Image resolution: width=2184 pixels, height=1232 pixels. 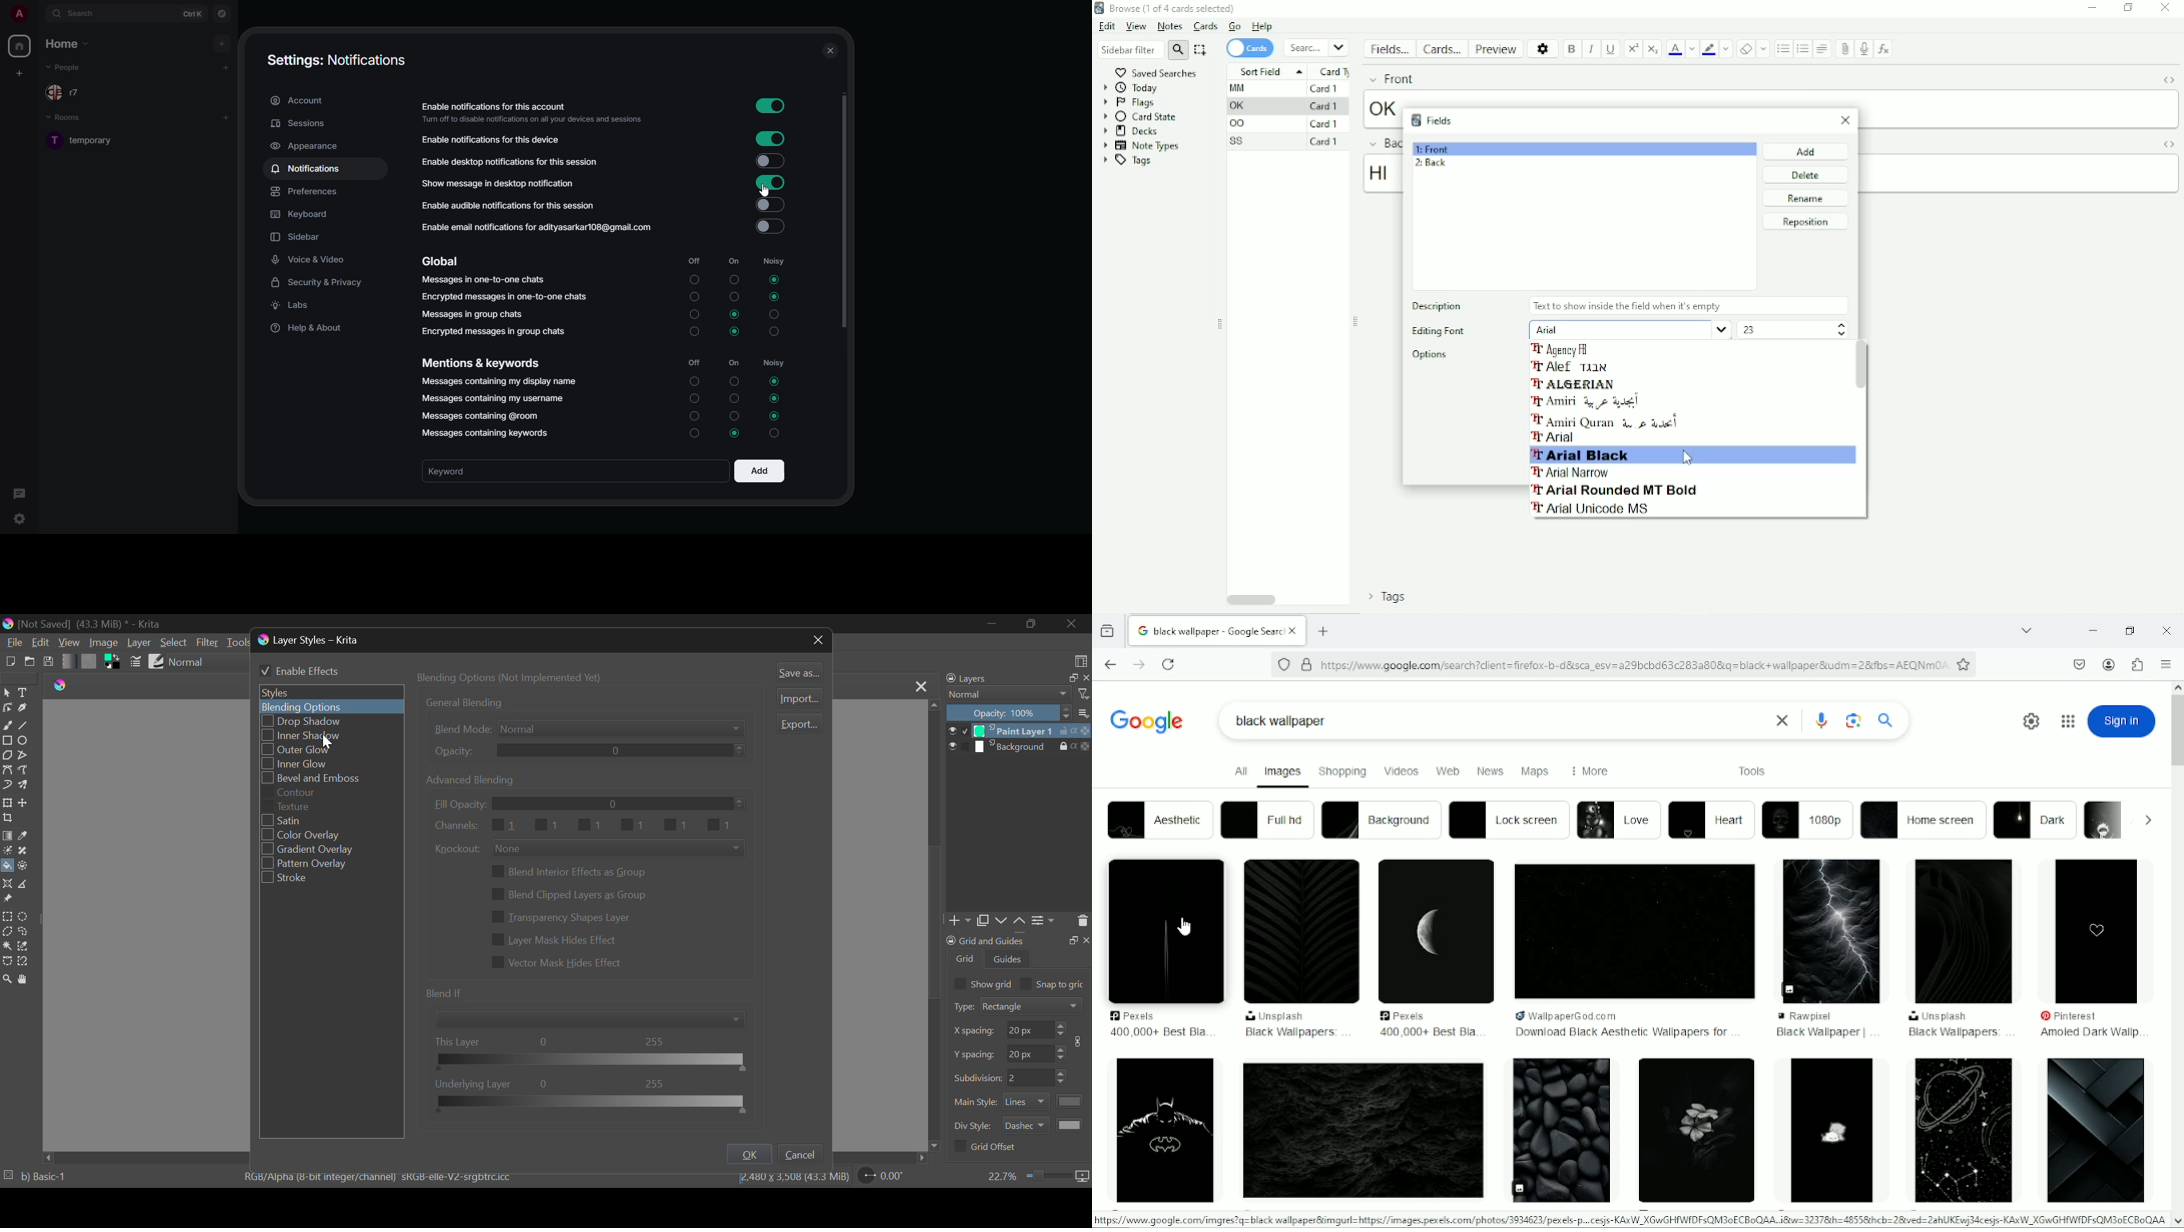 What do you see at coordinates (1324, 106) in the screenshot?
I see `Card 1` at bounding box center [1324, 106].